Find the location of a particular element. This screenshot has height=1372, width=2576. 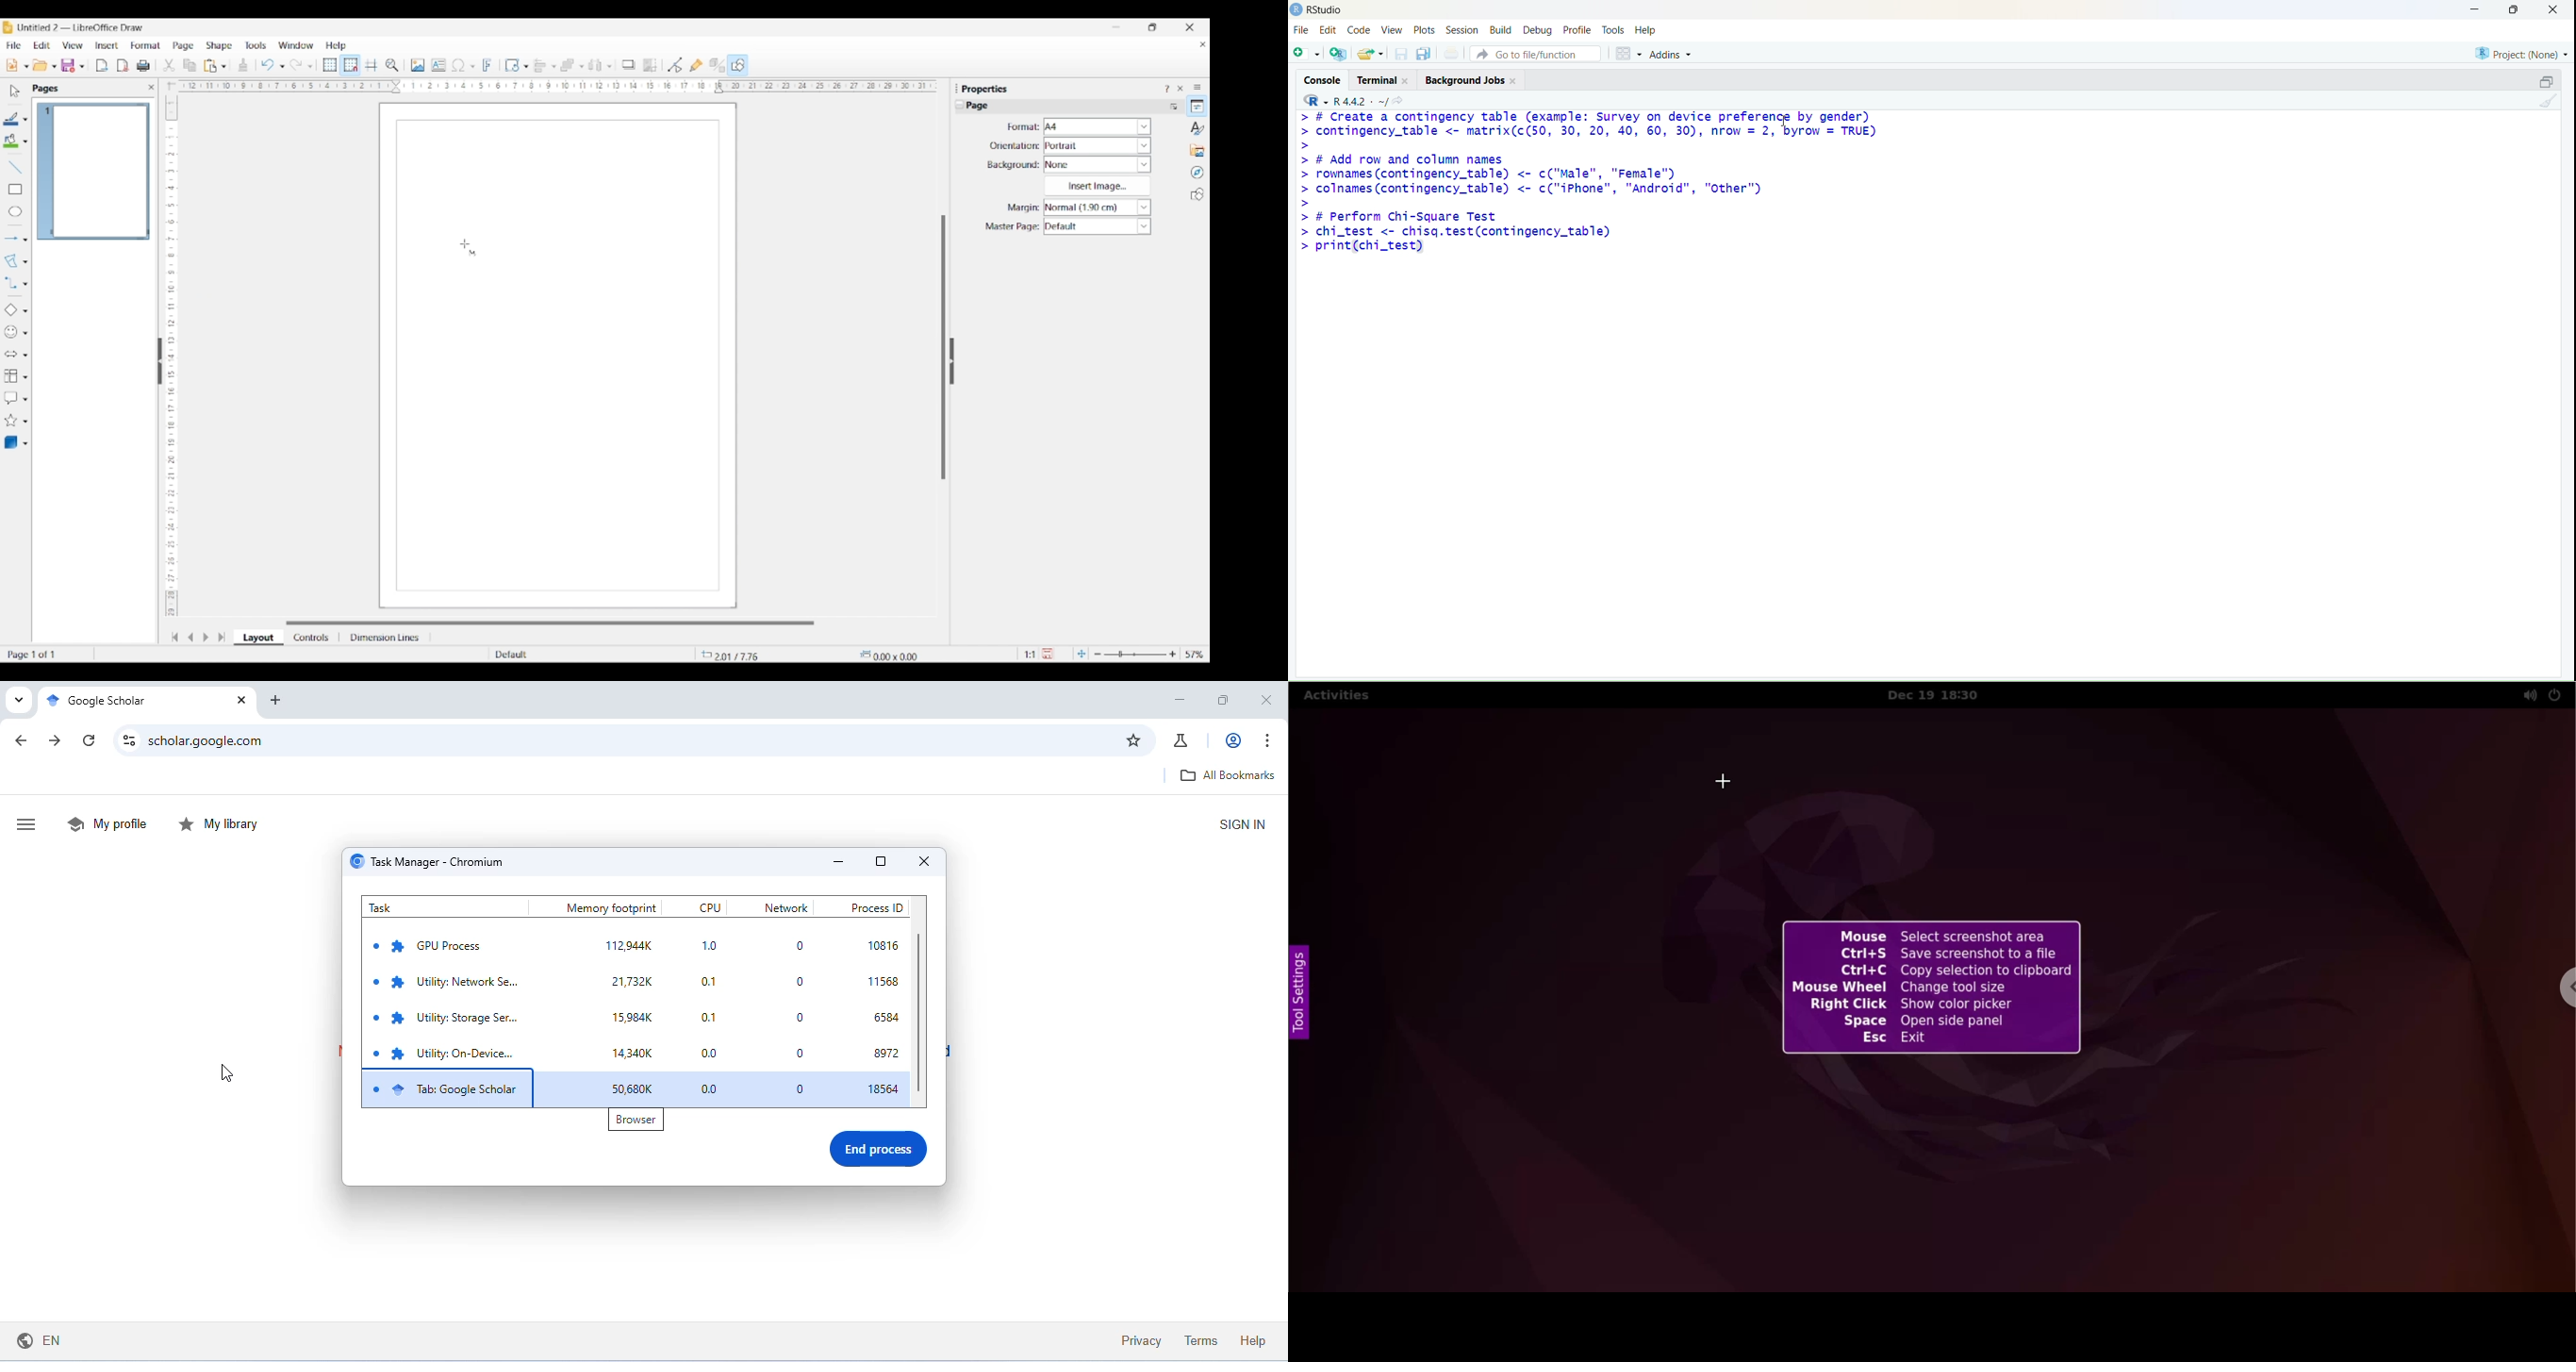

privacy is located at coordinates (1142, 1340).